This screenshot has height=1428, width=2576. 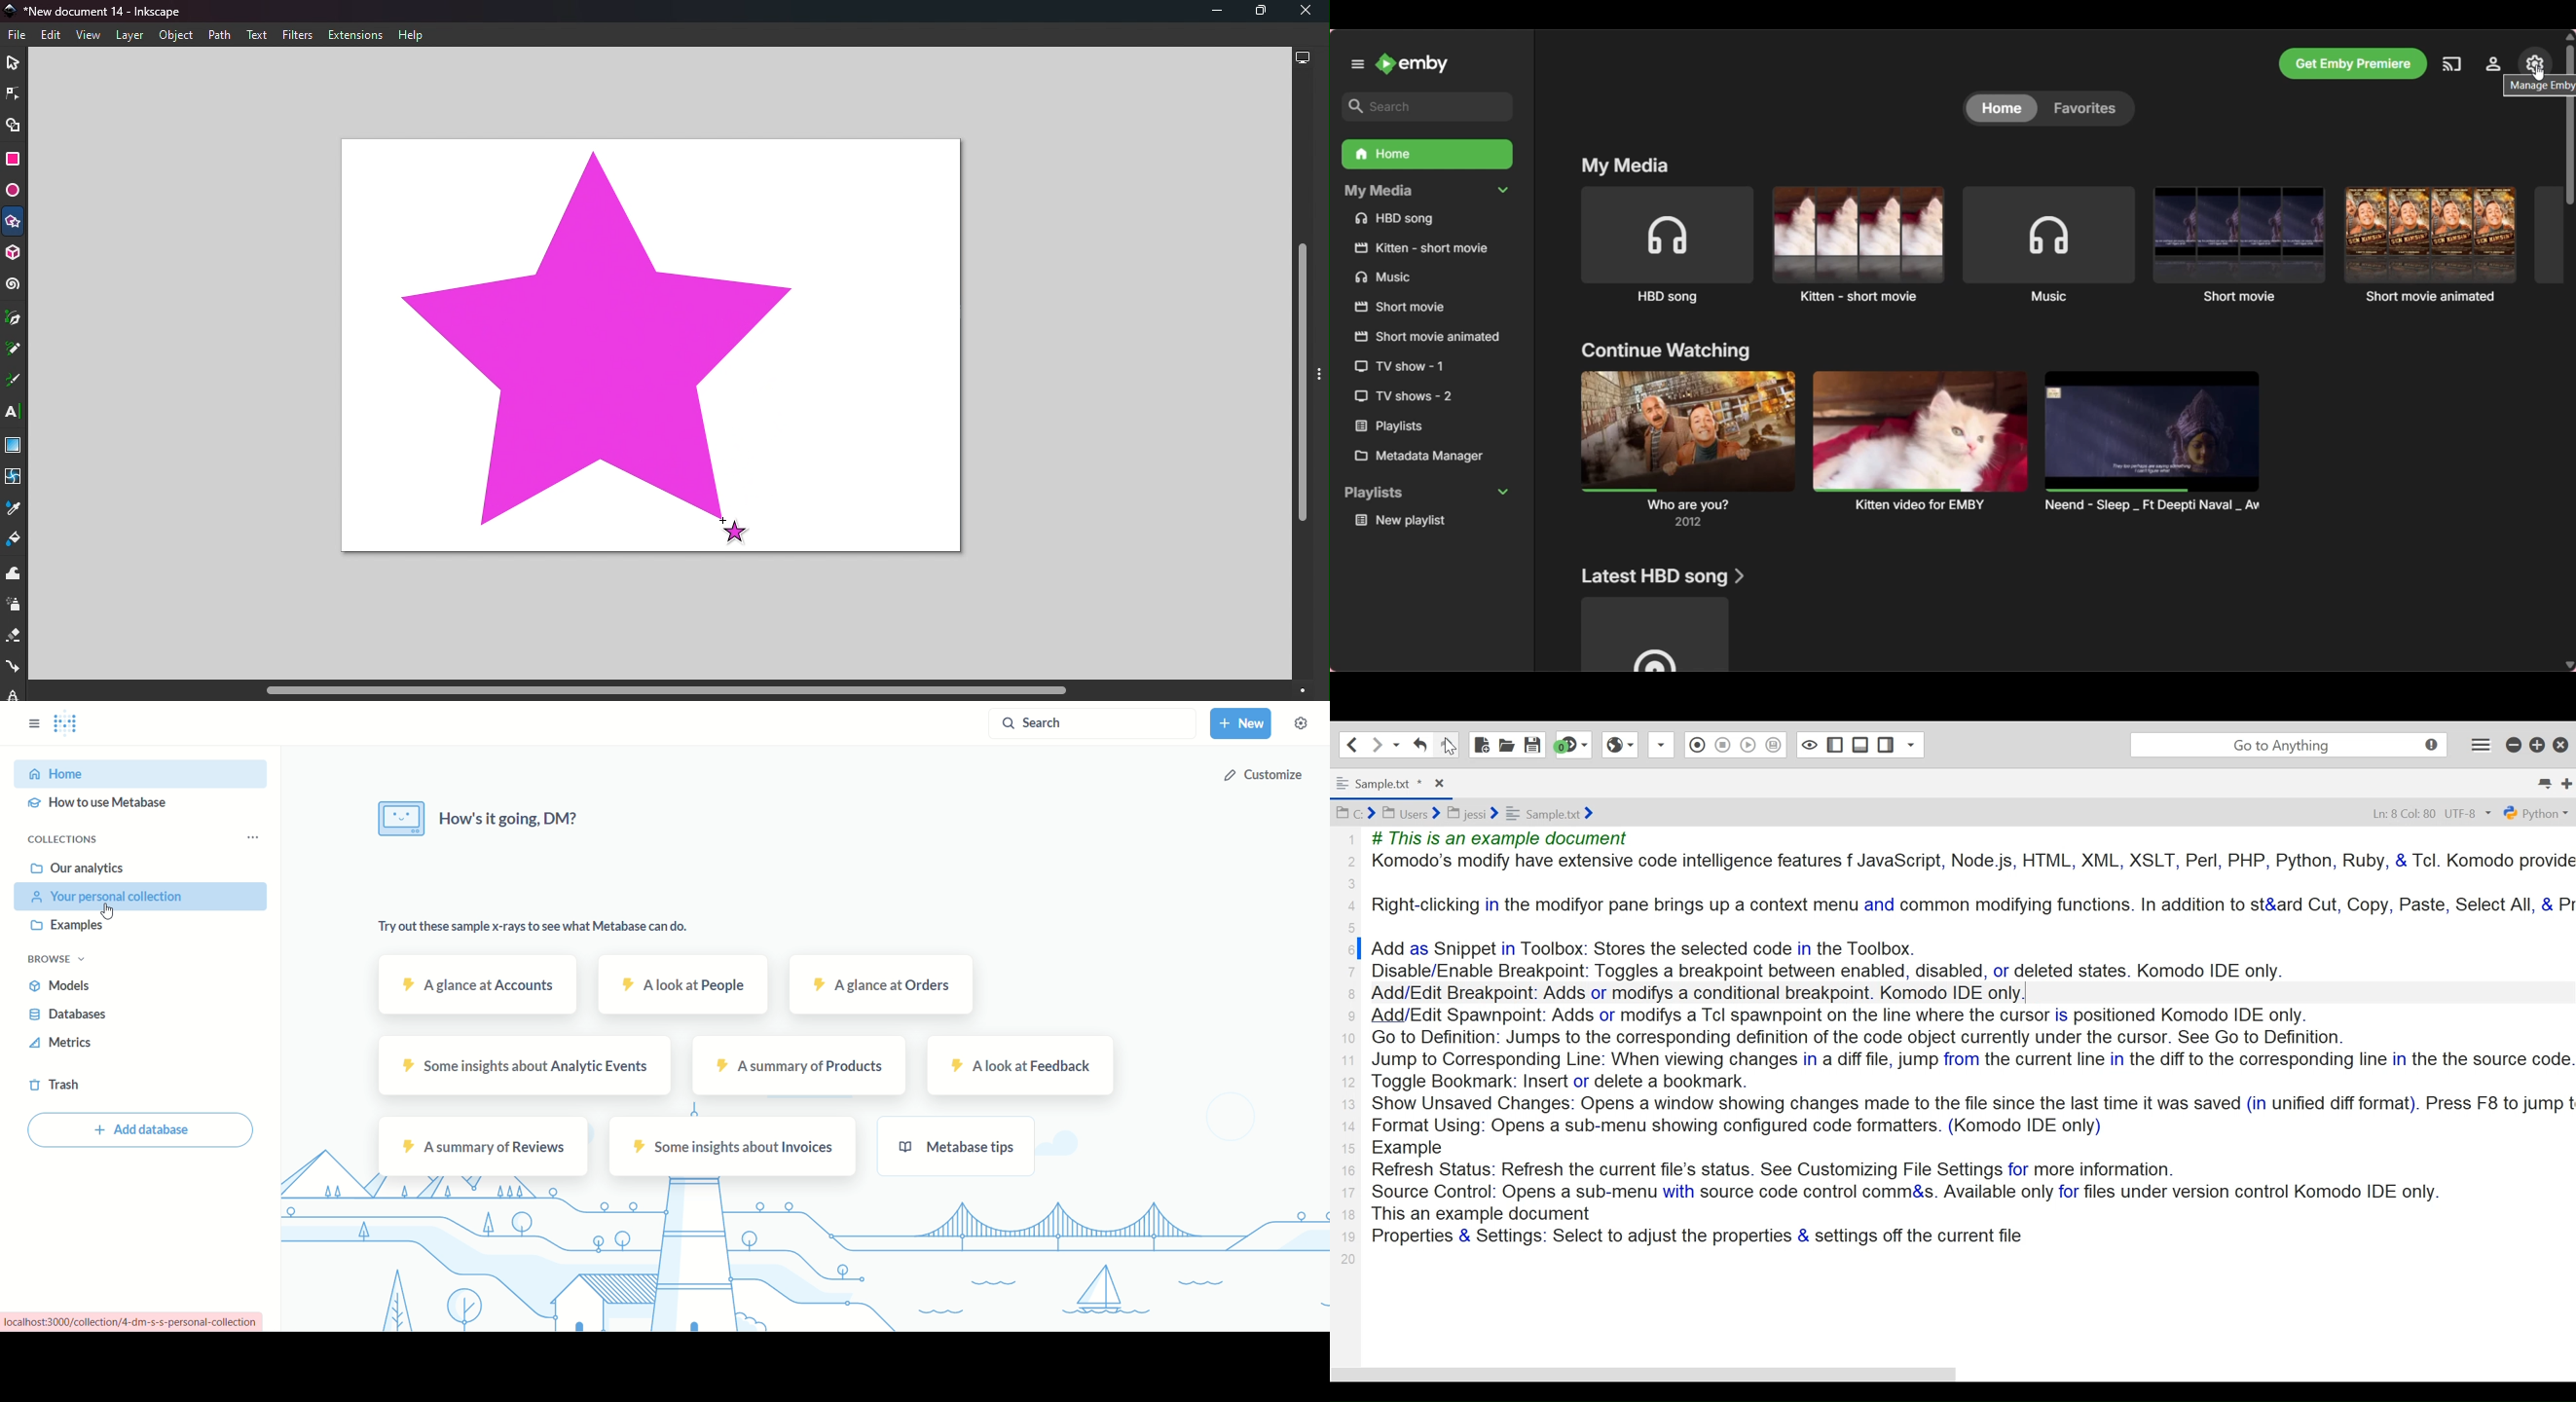 I want to click on Short movie, so click(x=1428, y=306).